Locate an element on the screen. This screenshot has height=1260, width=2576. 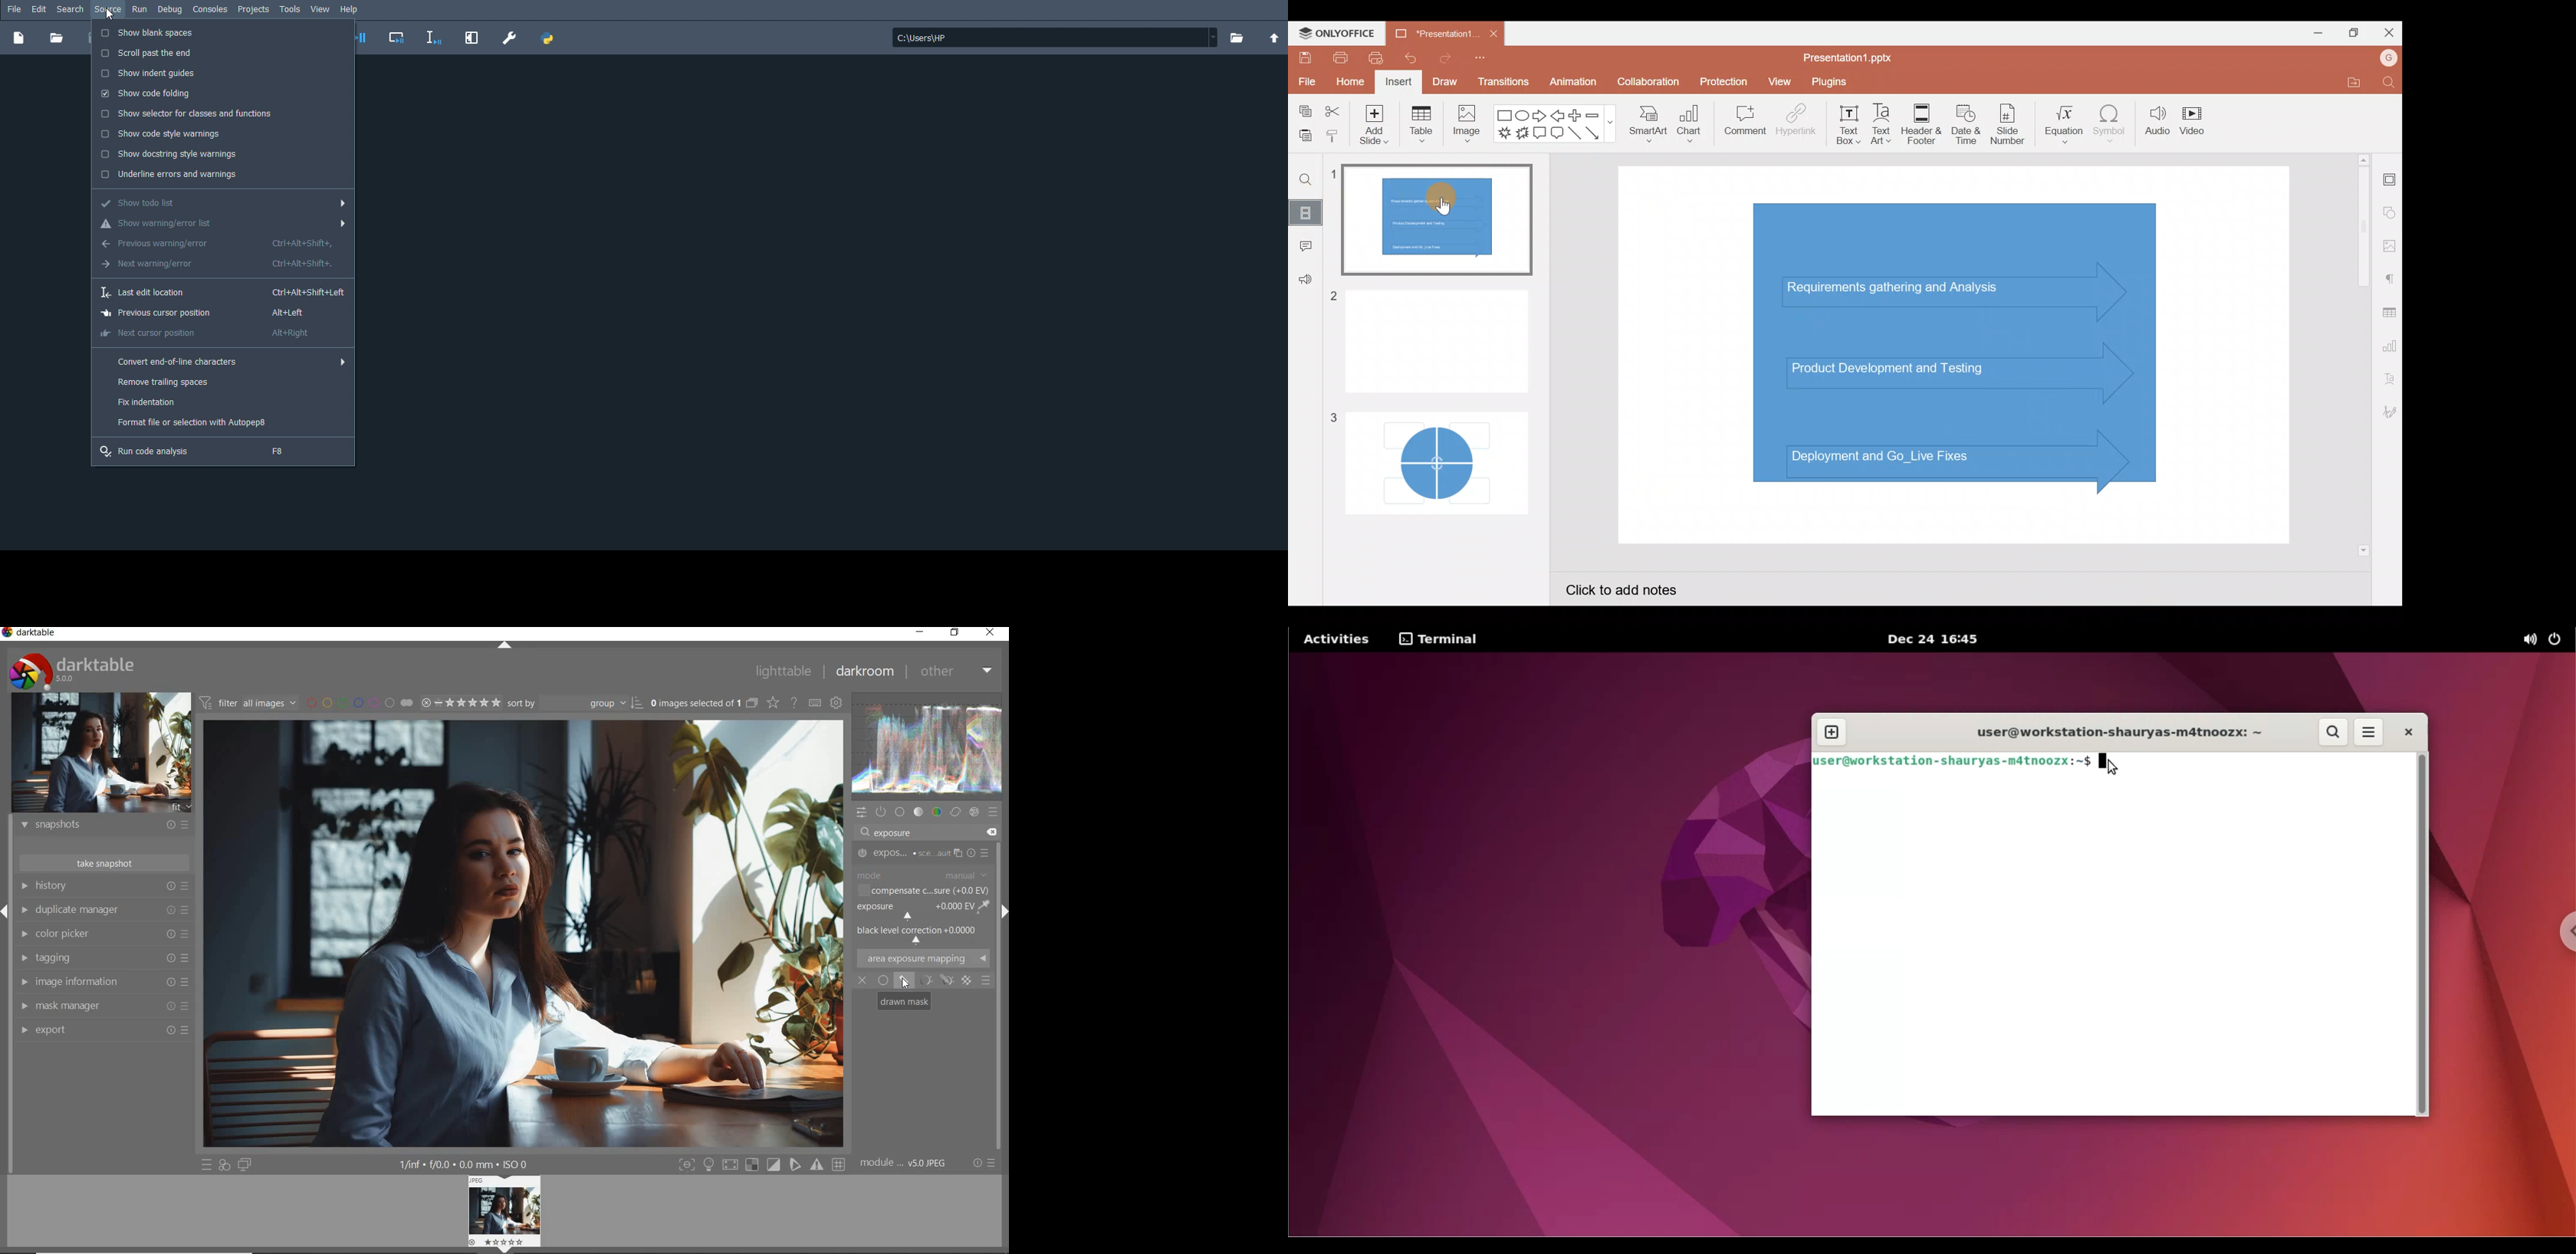
Date & time is located at coordinates (1969, 124).